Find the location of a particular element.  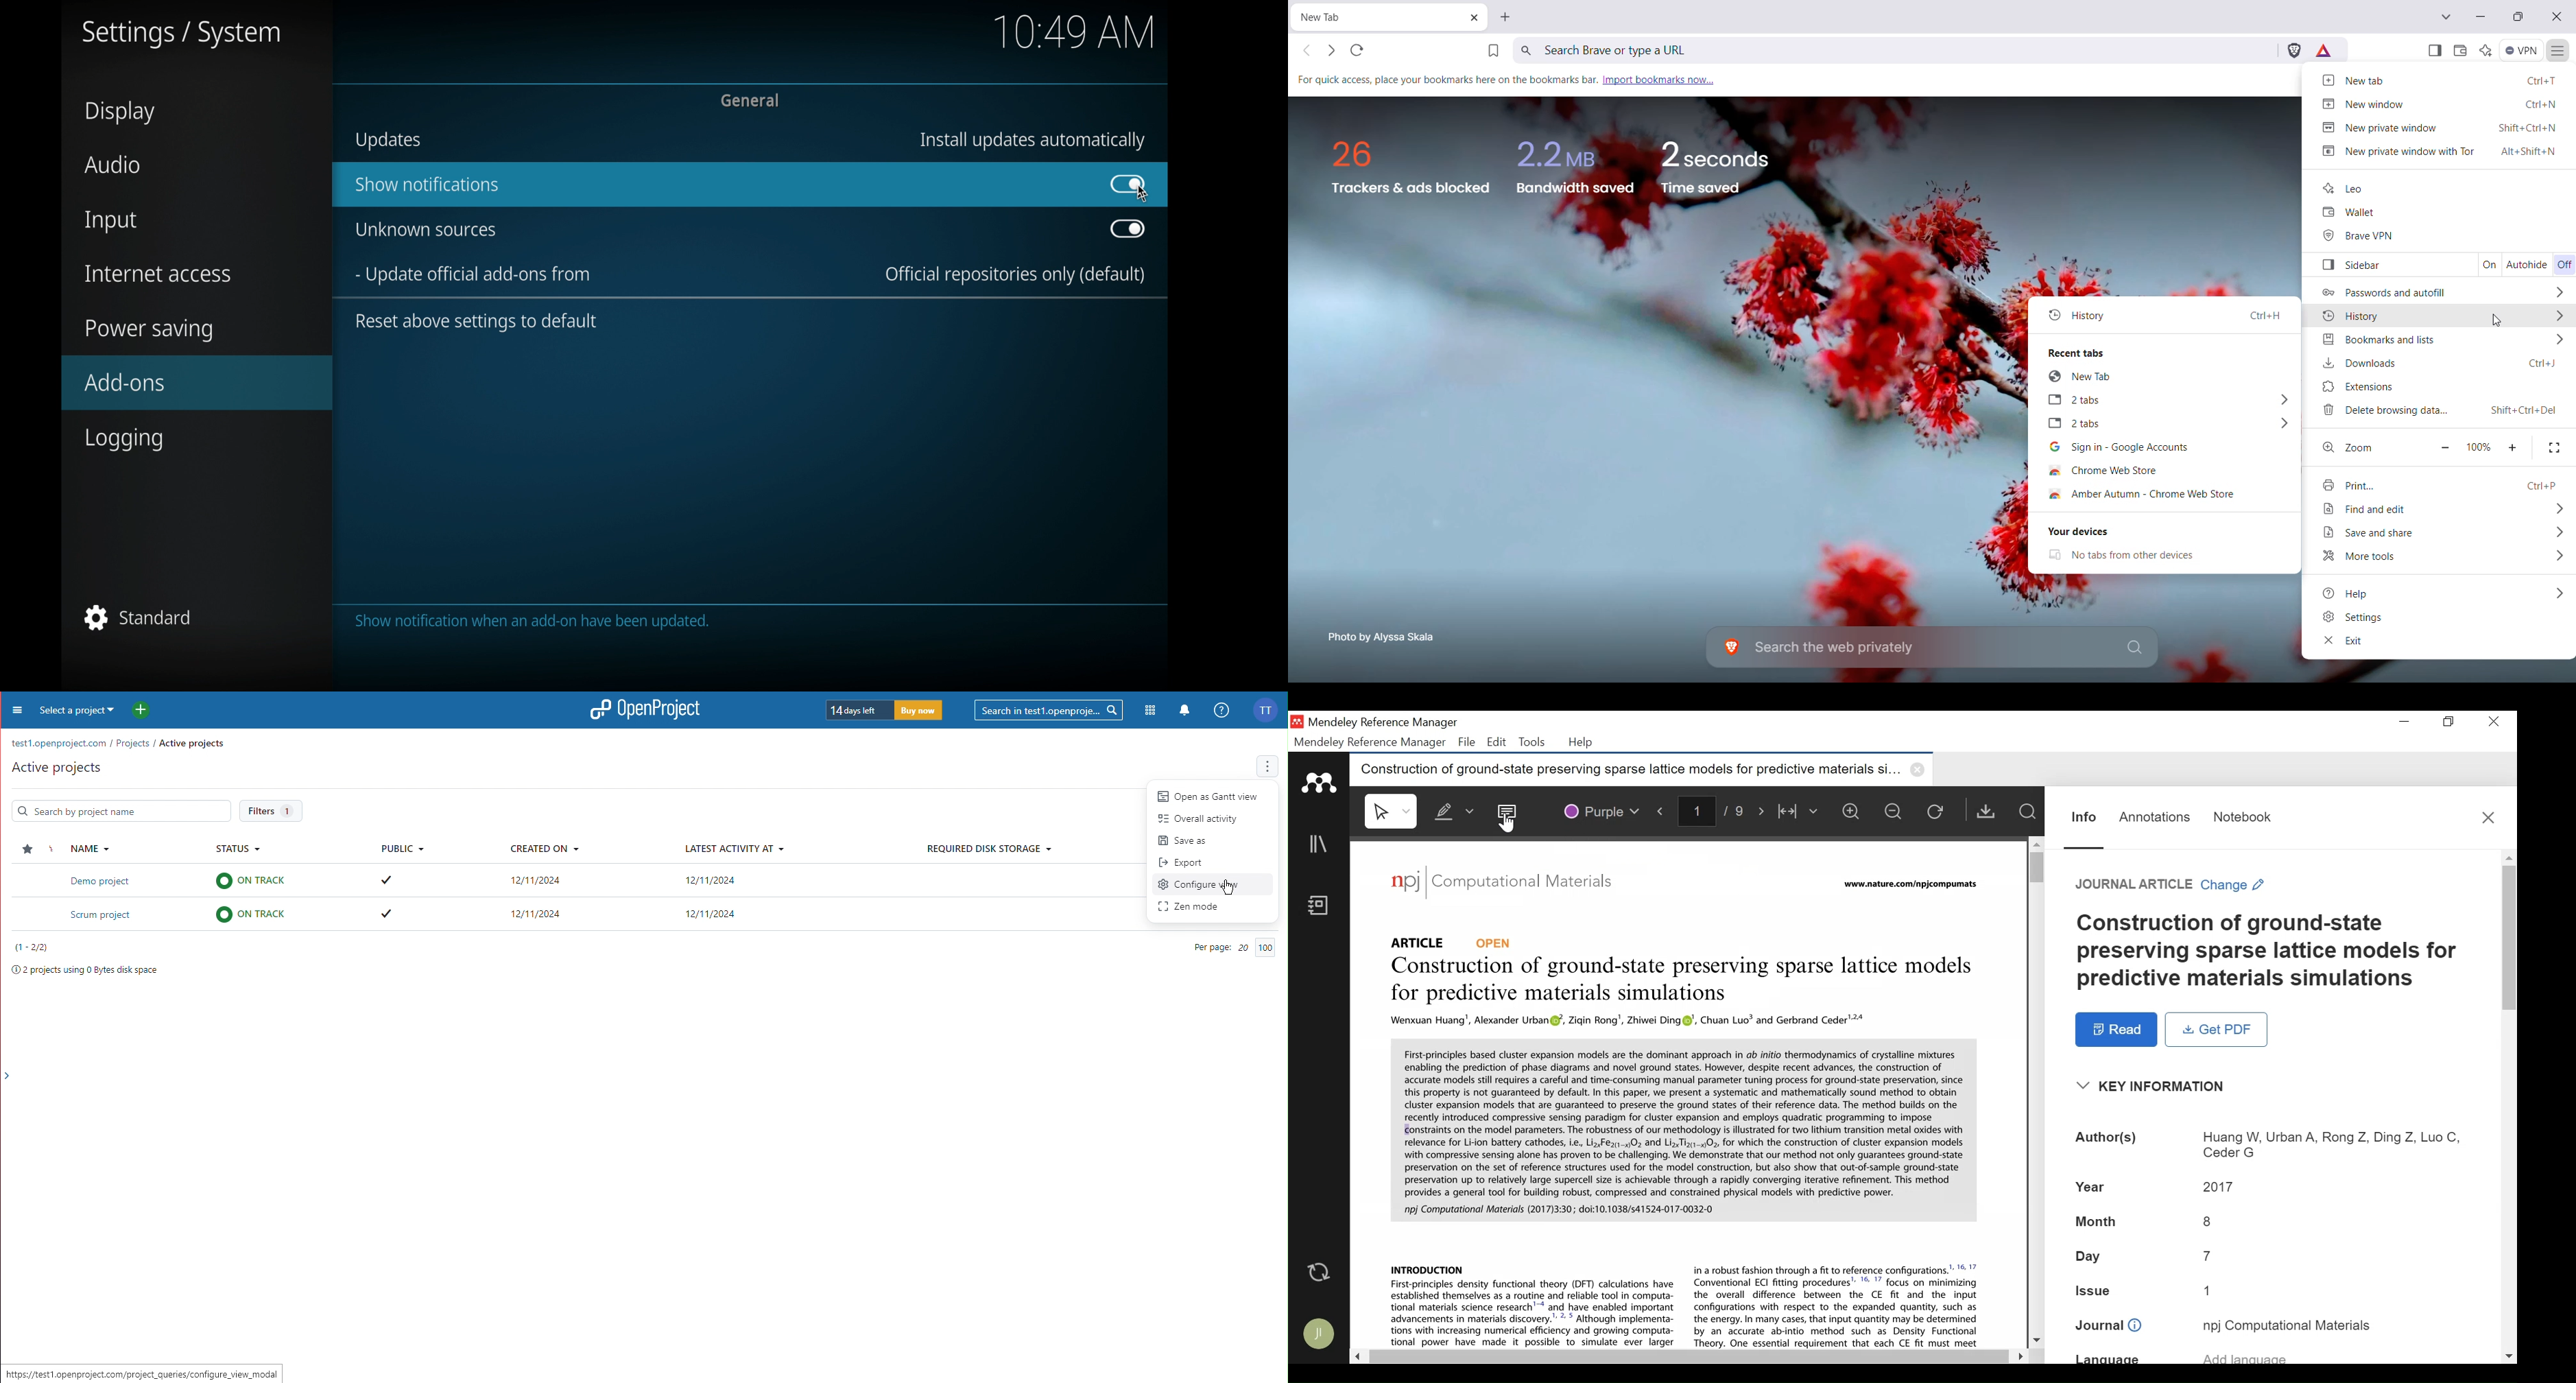

Demo project is located at coordinates (600, 882).